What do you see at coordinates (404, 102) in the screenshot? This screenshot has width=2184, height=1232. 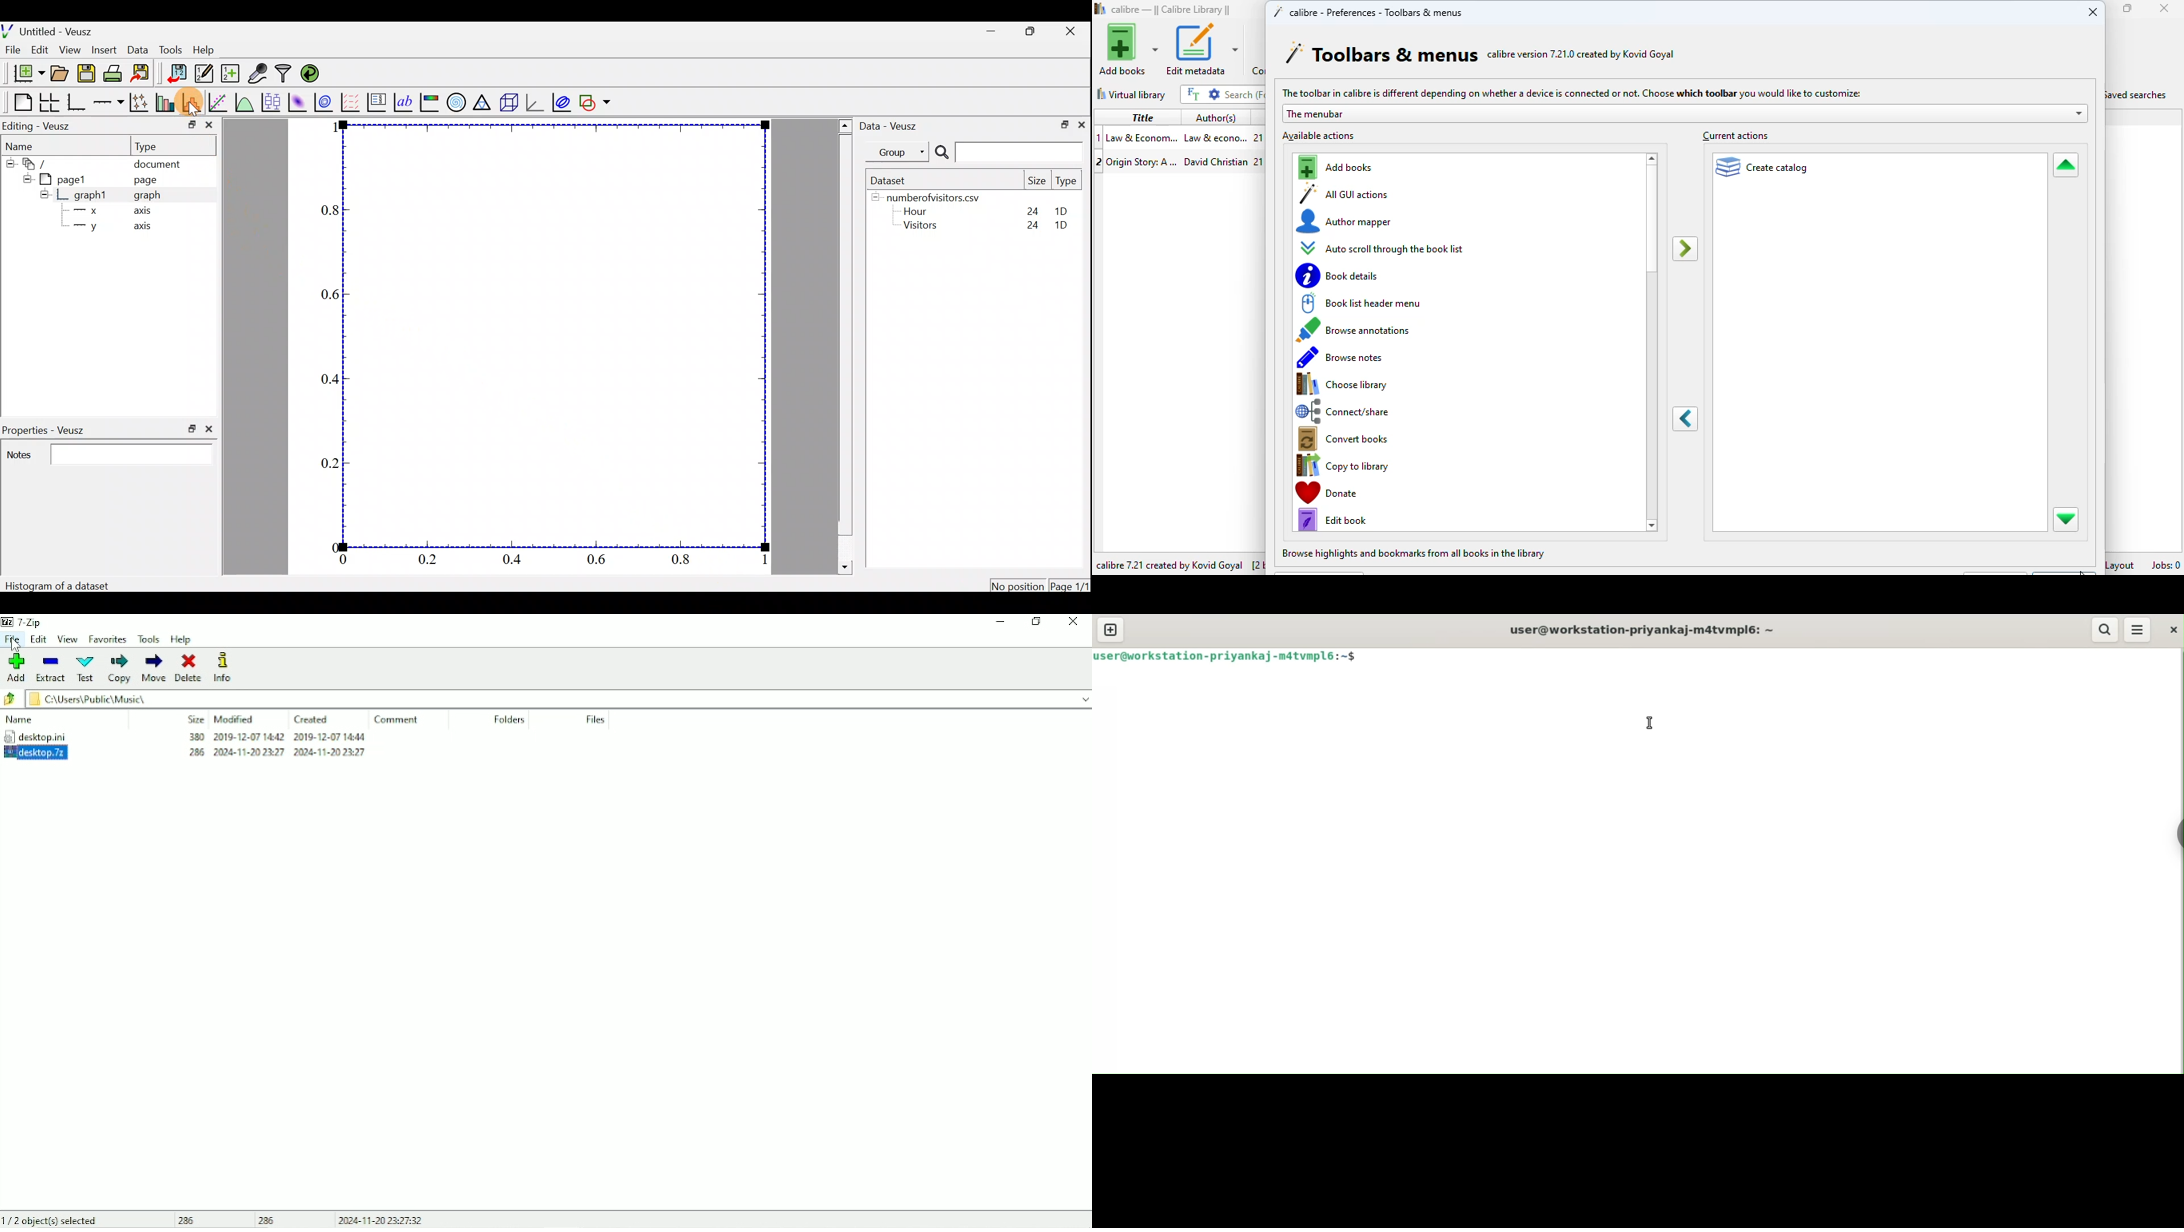 I see `text label` at bounding box center [404, 102].